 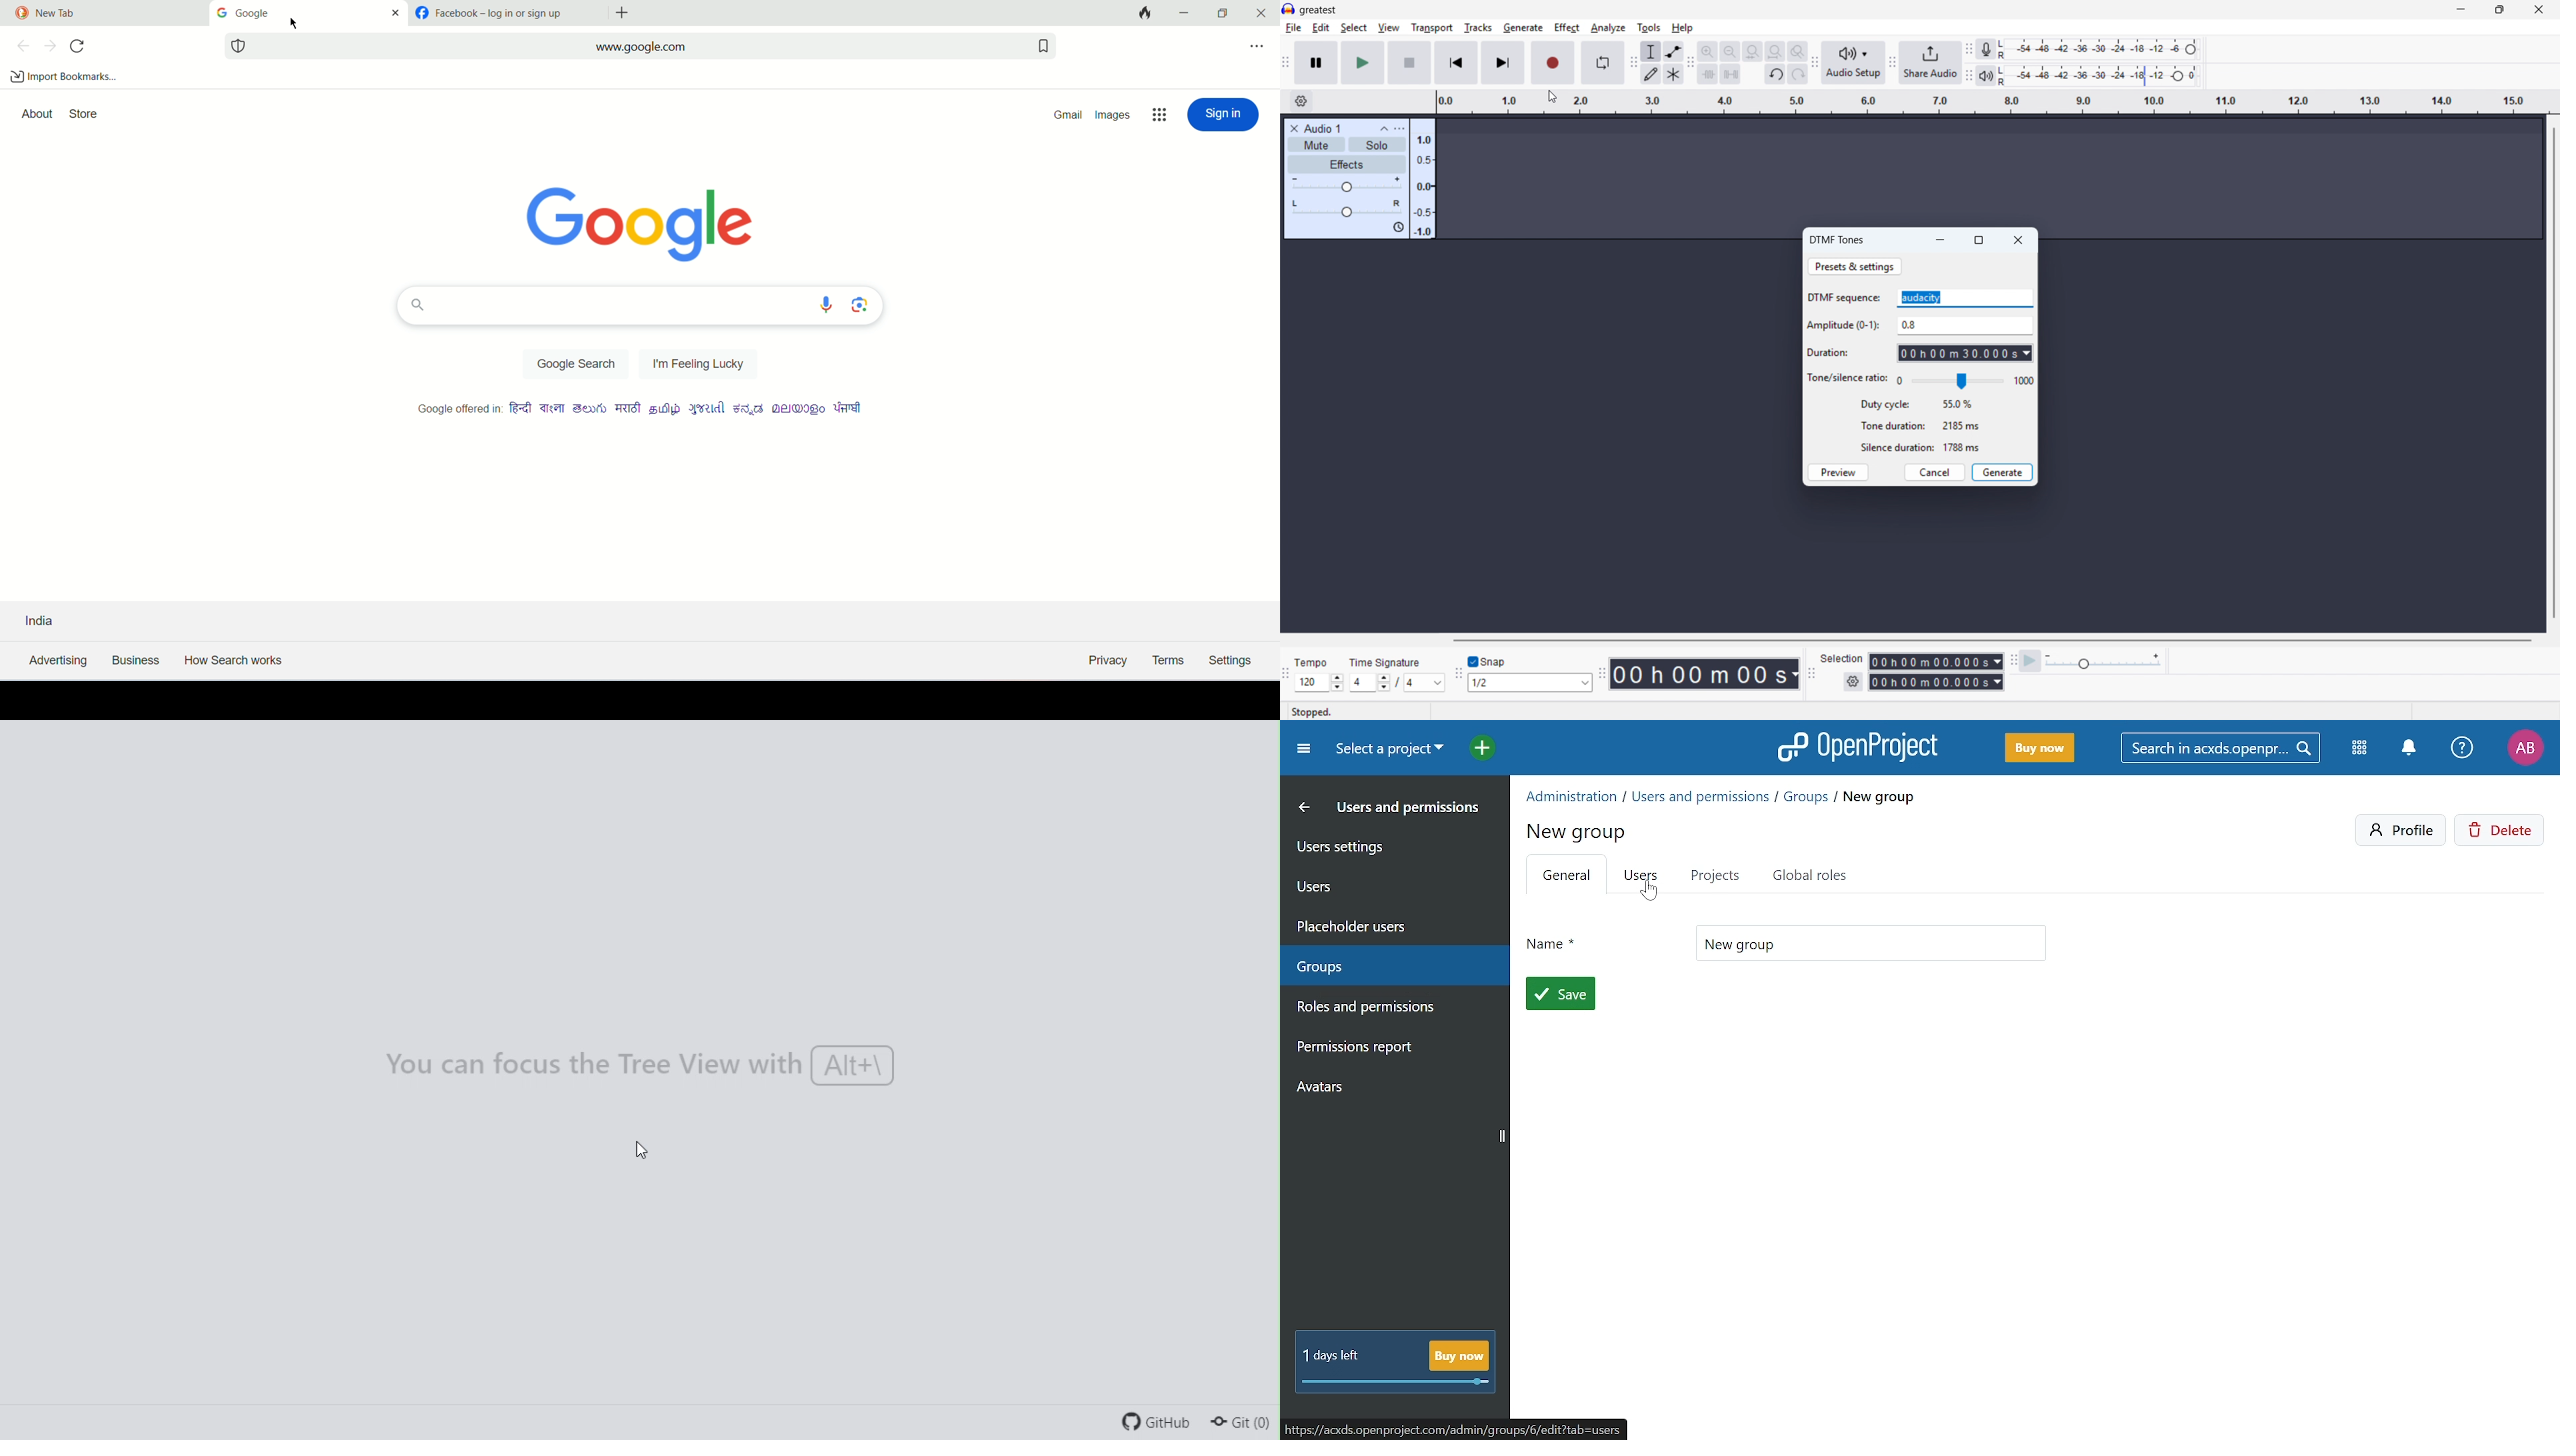 What do you see at coordinates (1387, 751) in the screenshot?
I see `Current project` at bounding box center [1387, 751].